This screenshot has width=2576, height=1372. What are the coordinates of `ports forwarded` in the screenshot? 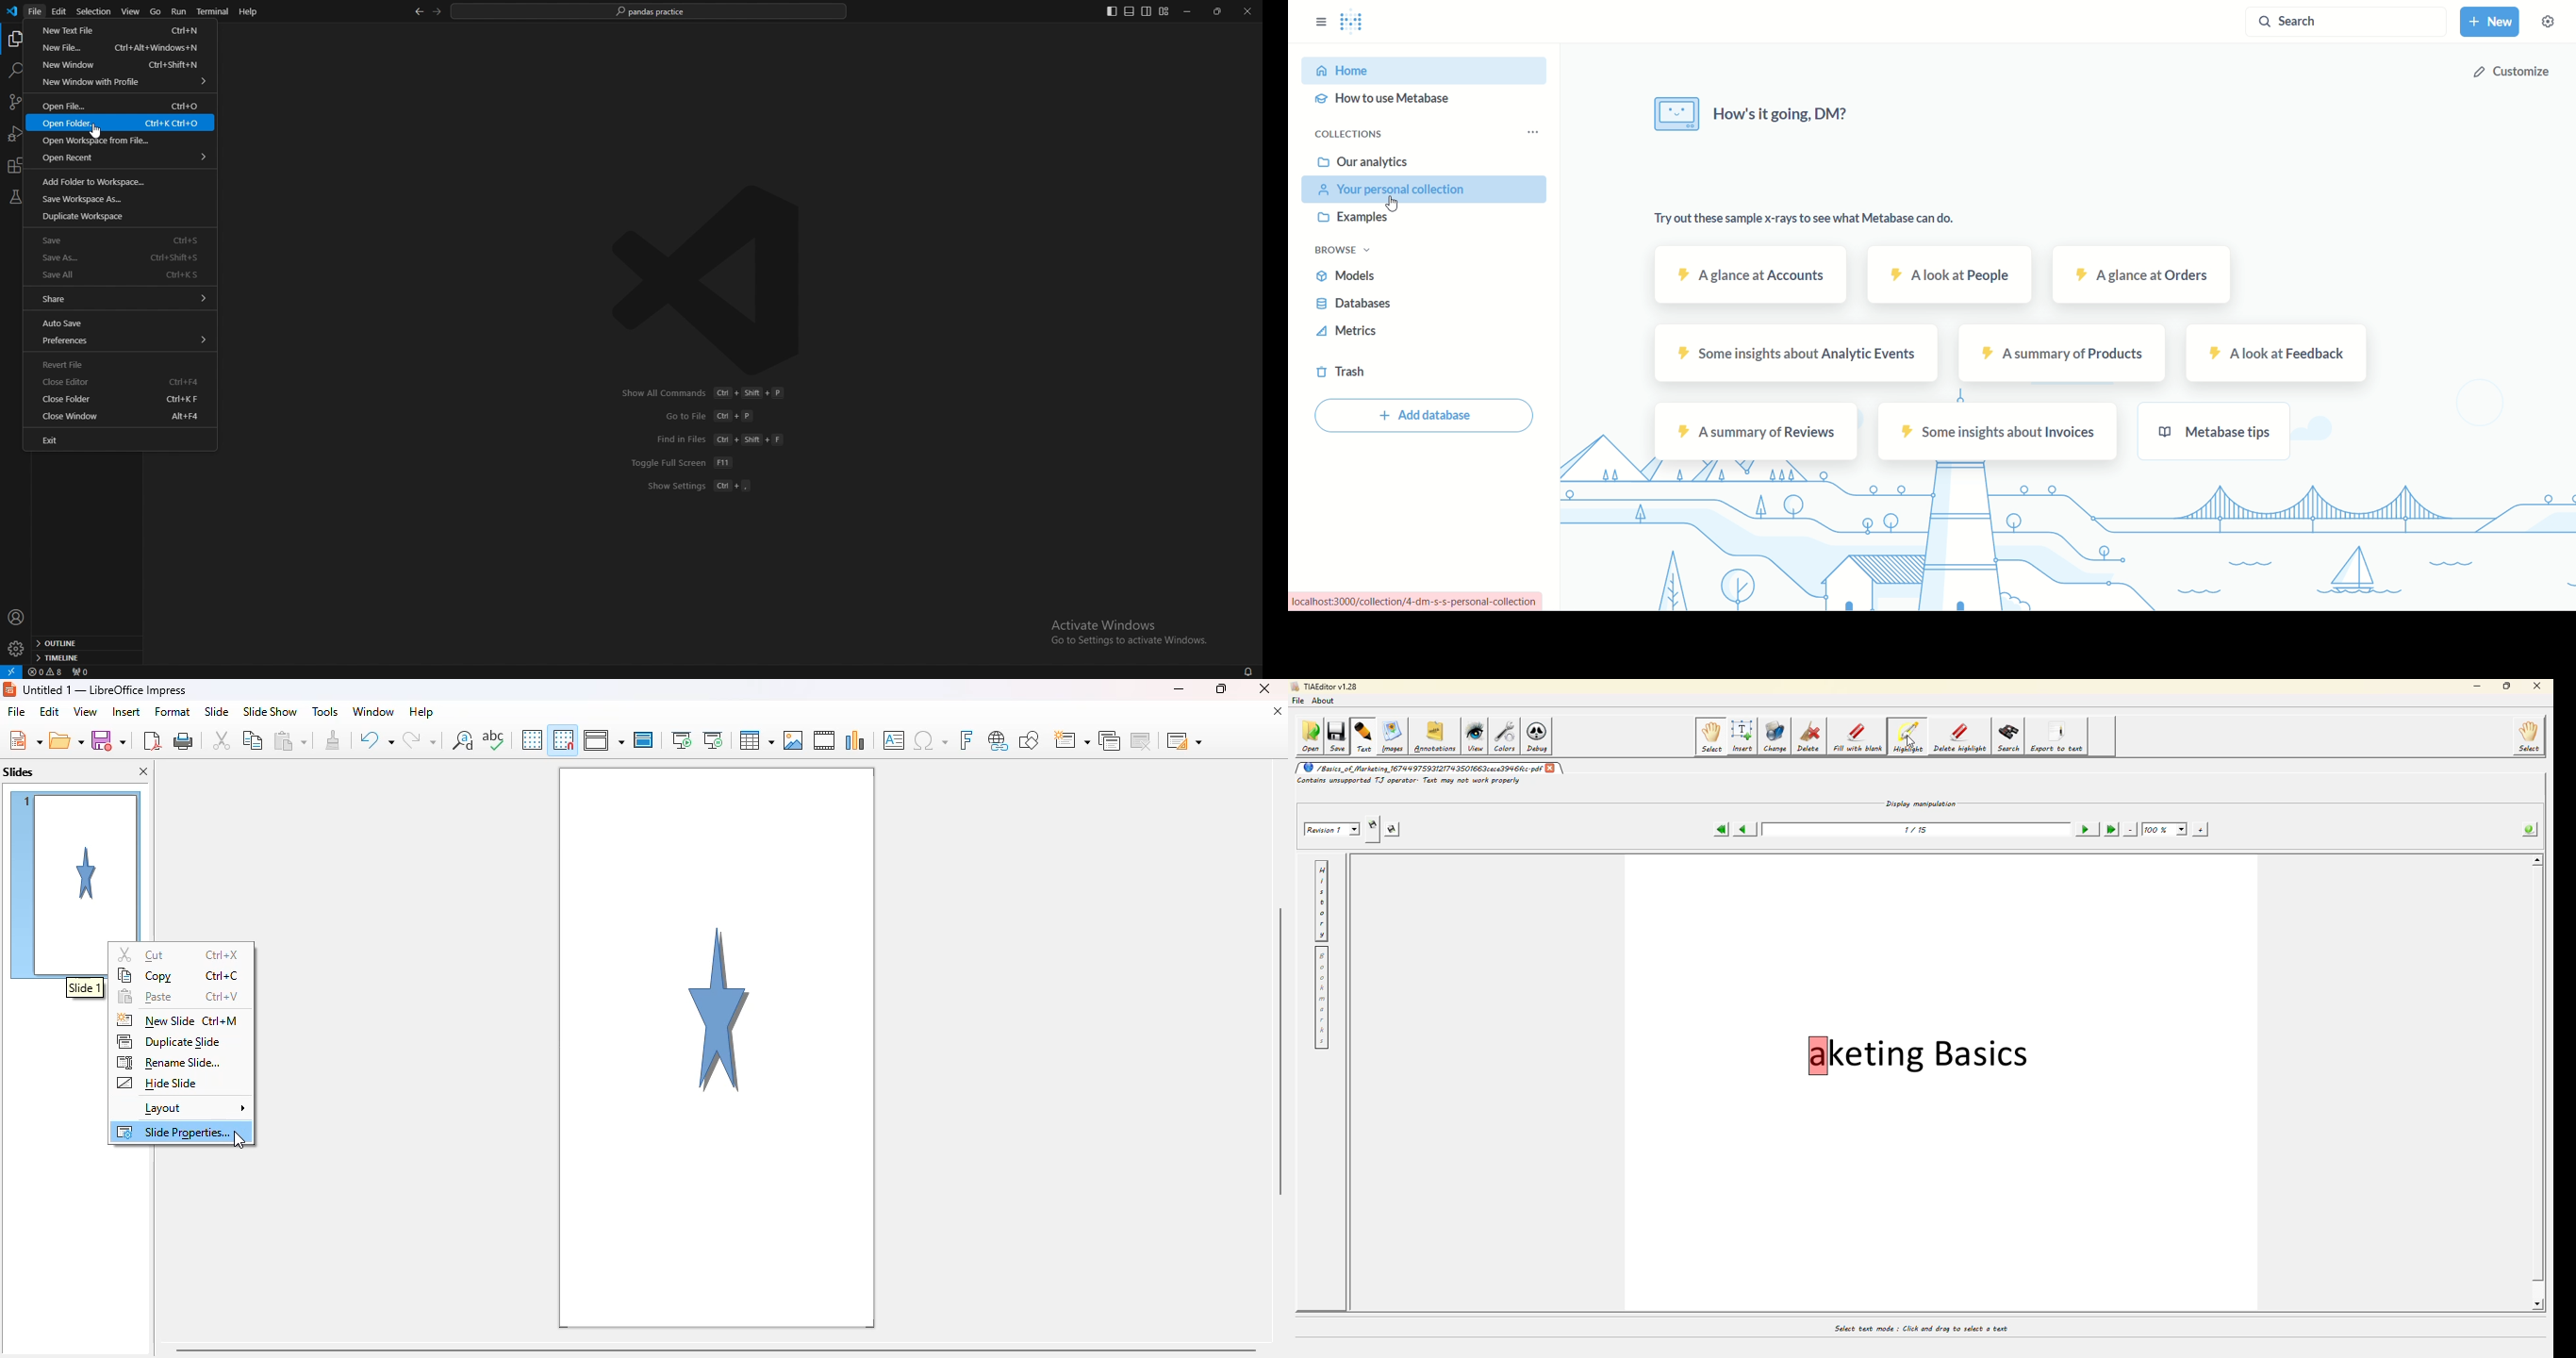 It's located at (80, 671).